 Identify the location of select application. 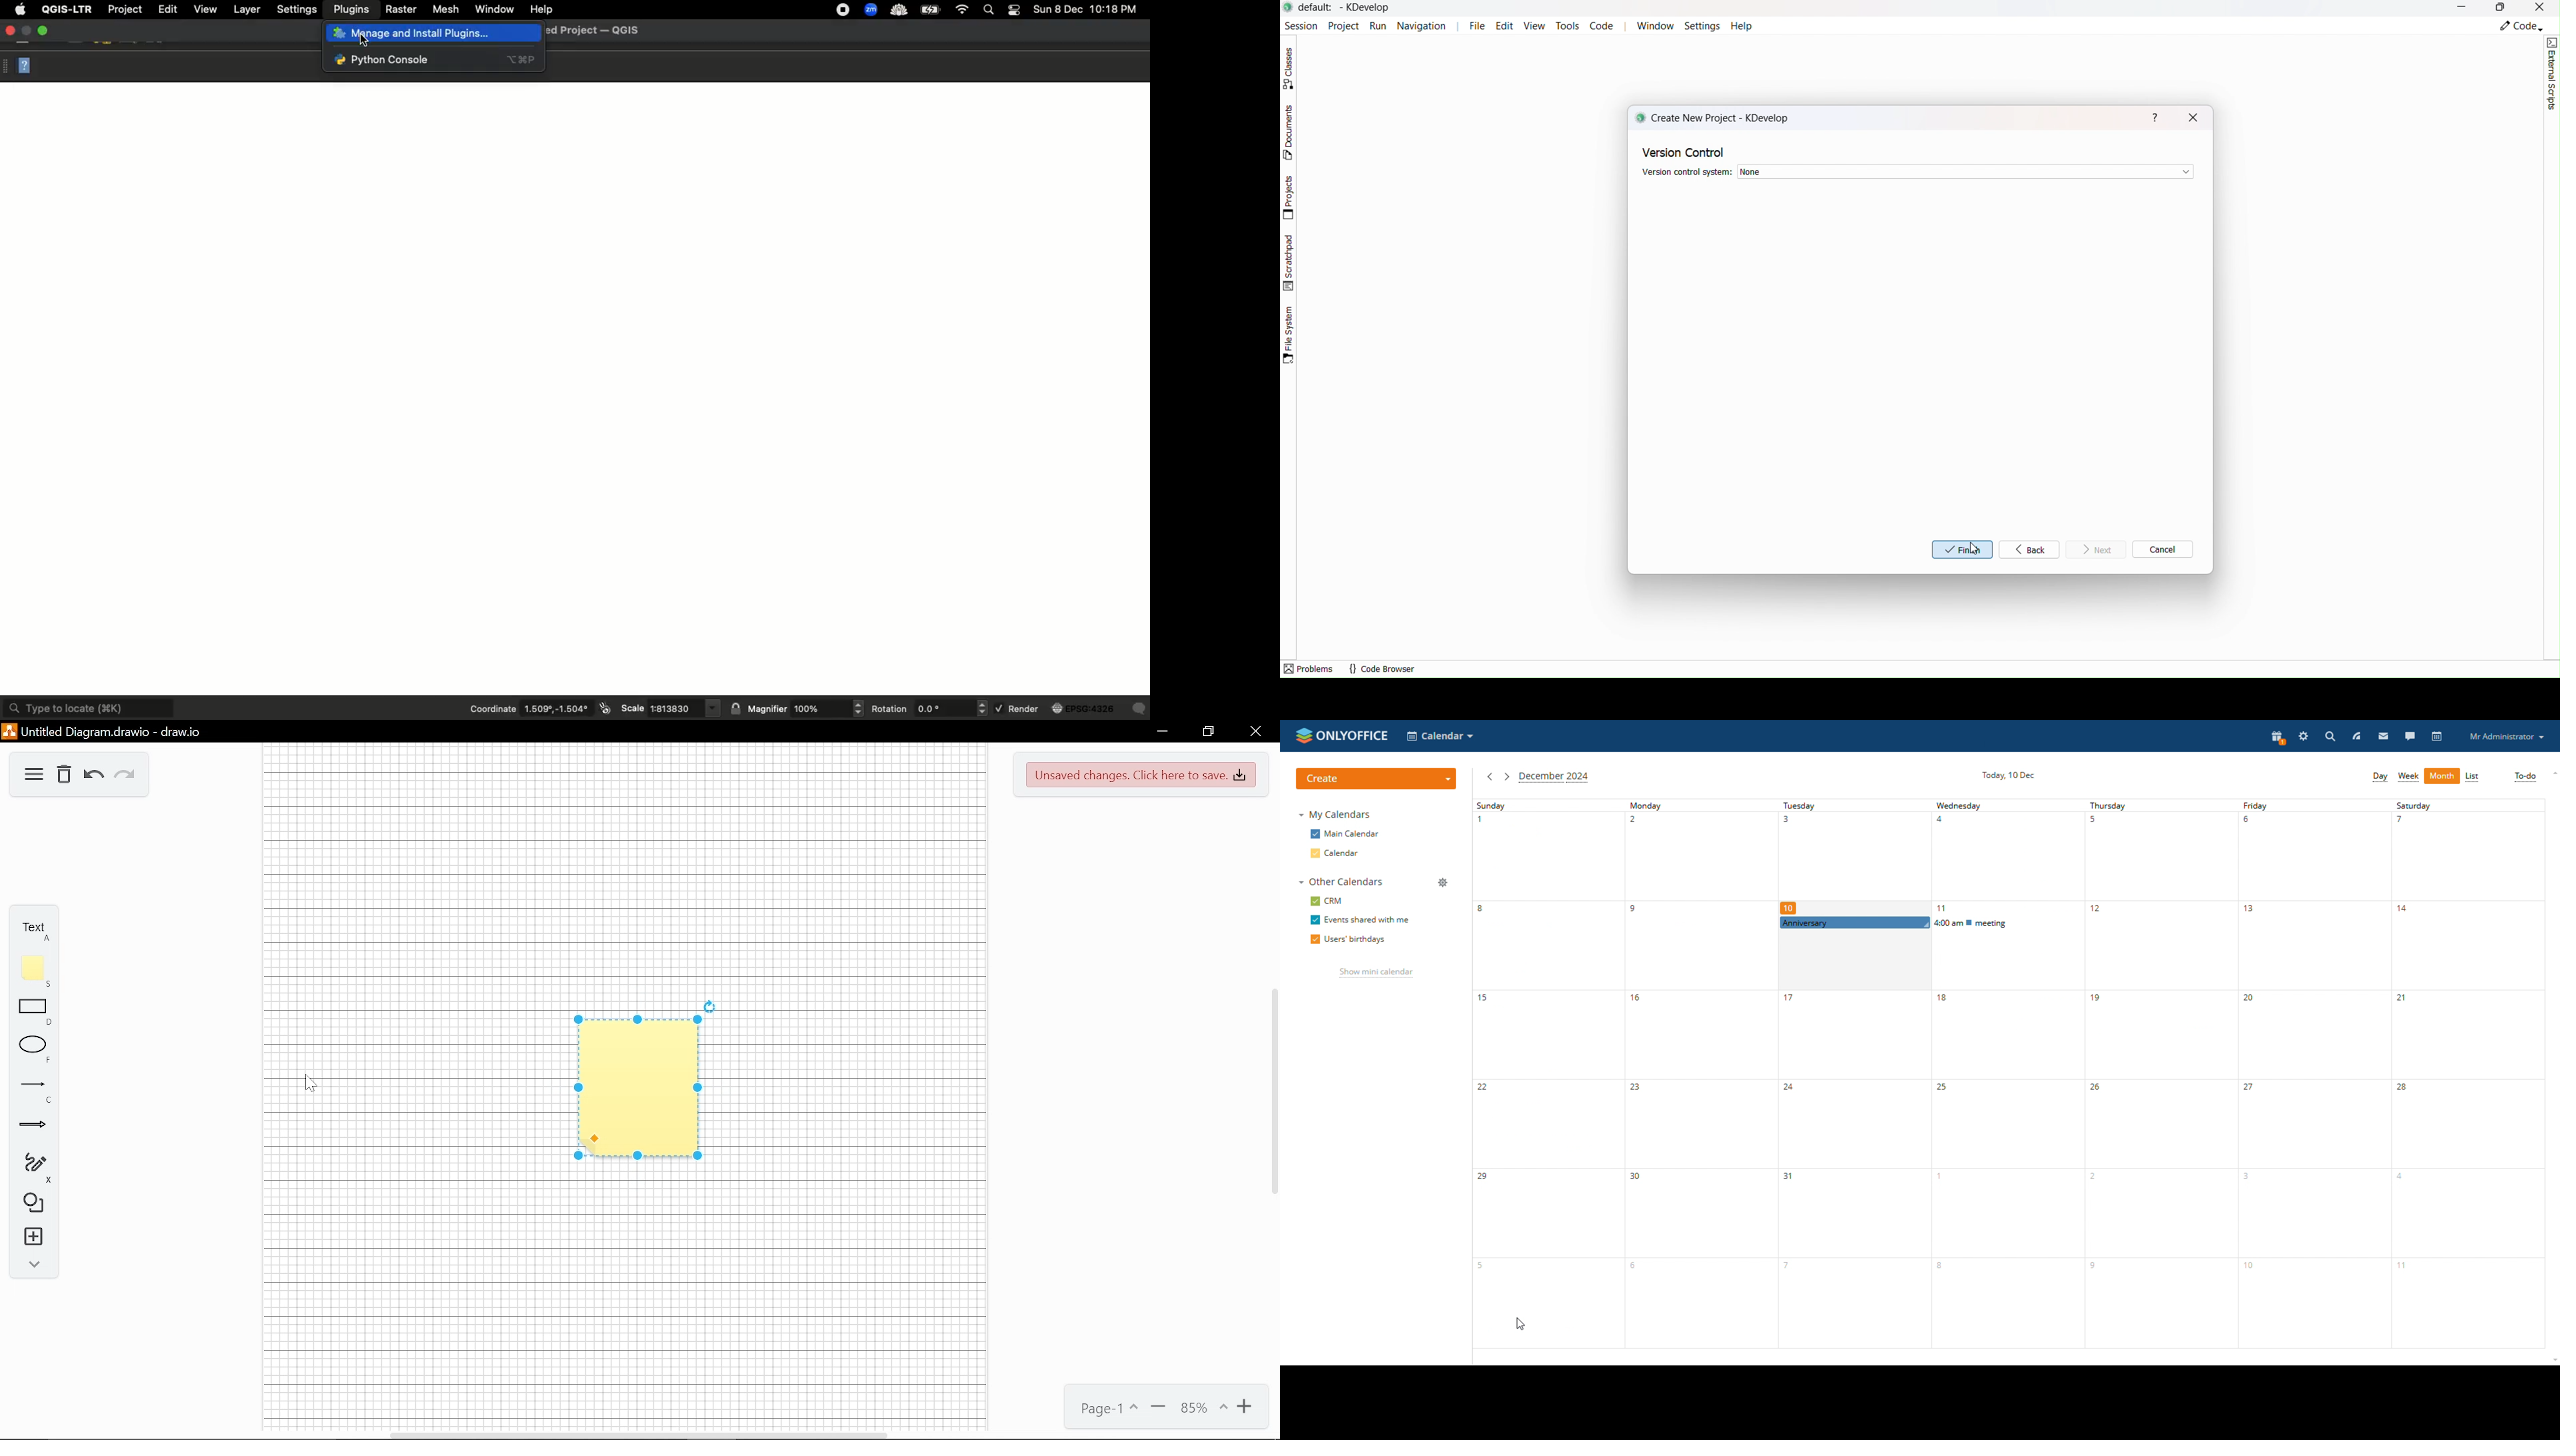
(1441, 735).